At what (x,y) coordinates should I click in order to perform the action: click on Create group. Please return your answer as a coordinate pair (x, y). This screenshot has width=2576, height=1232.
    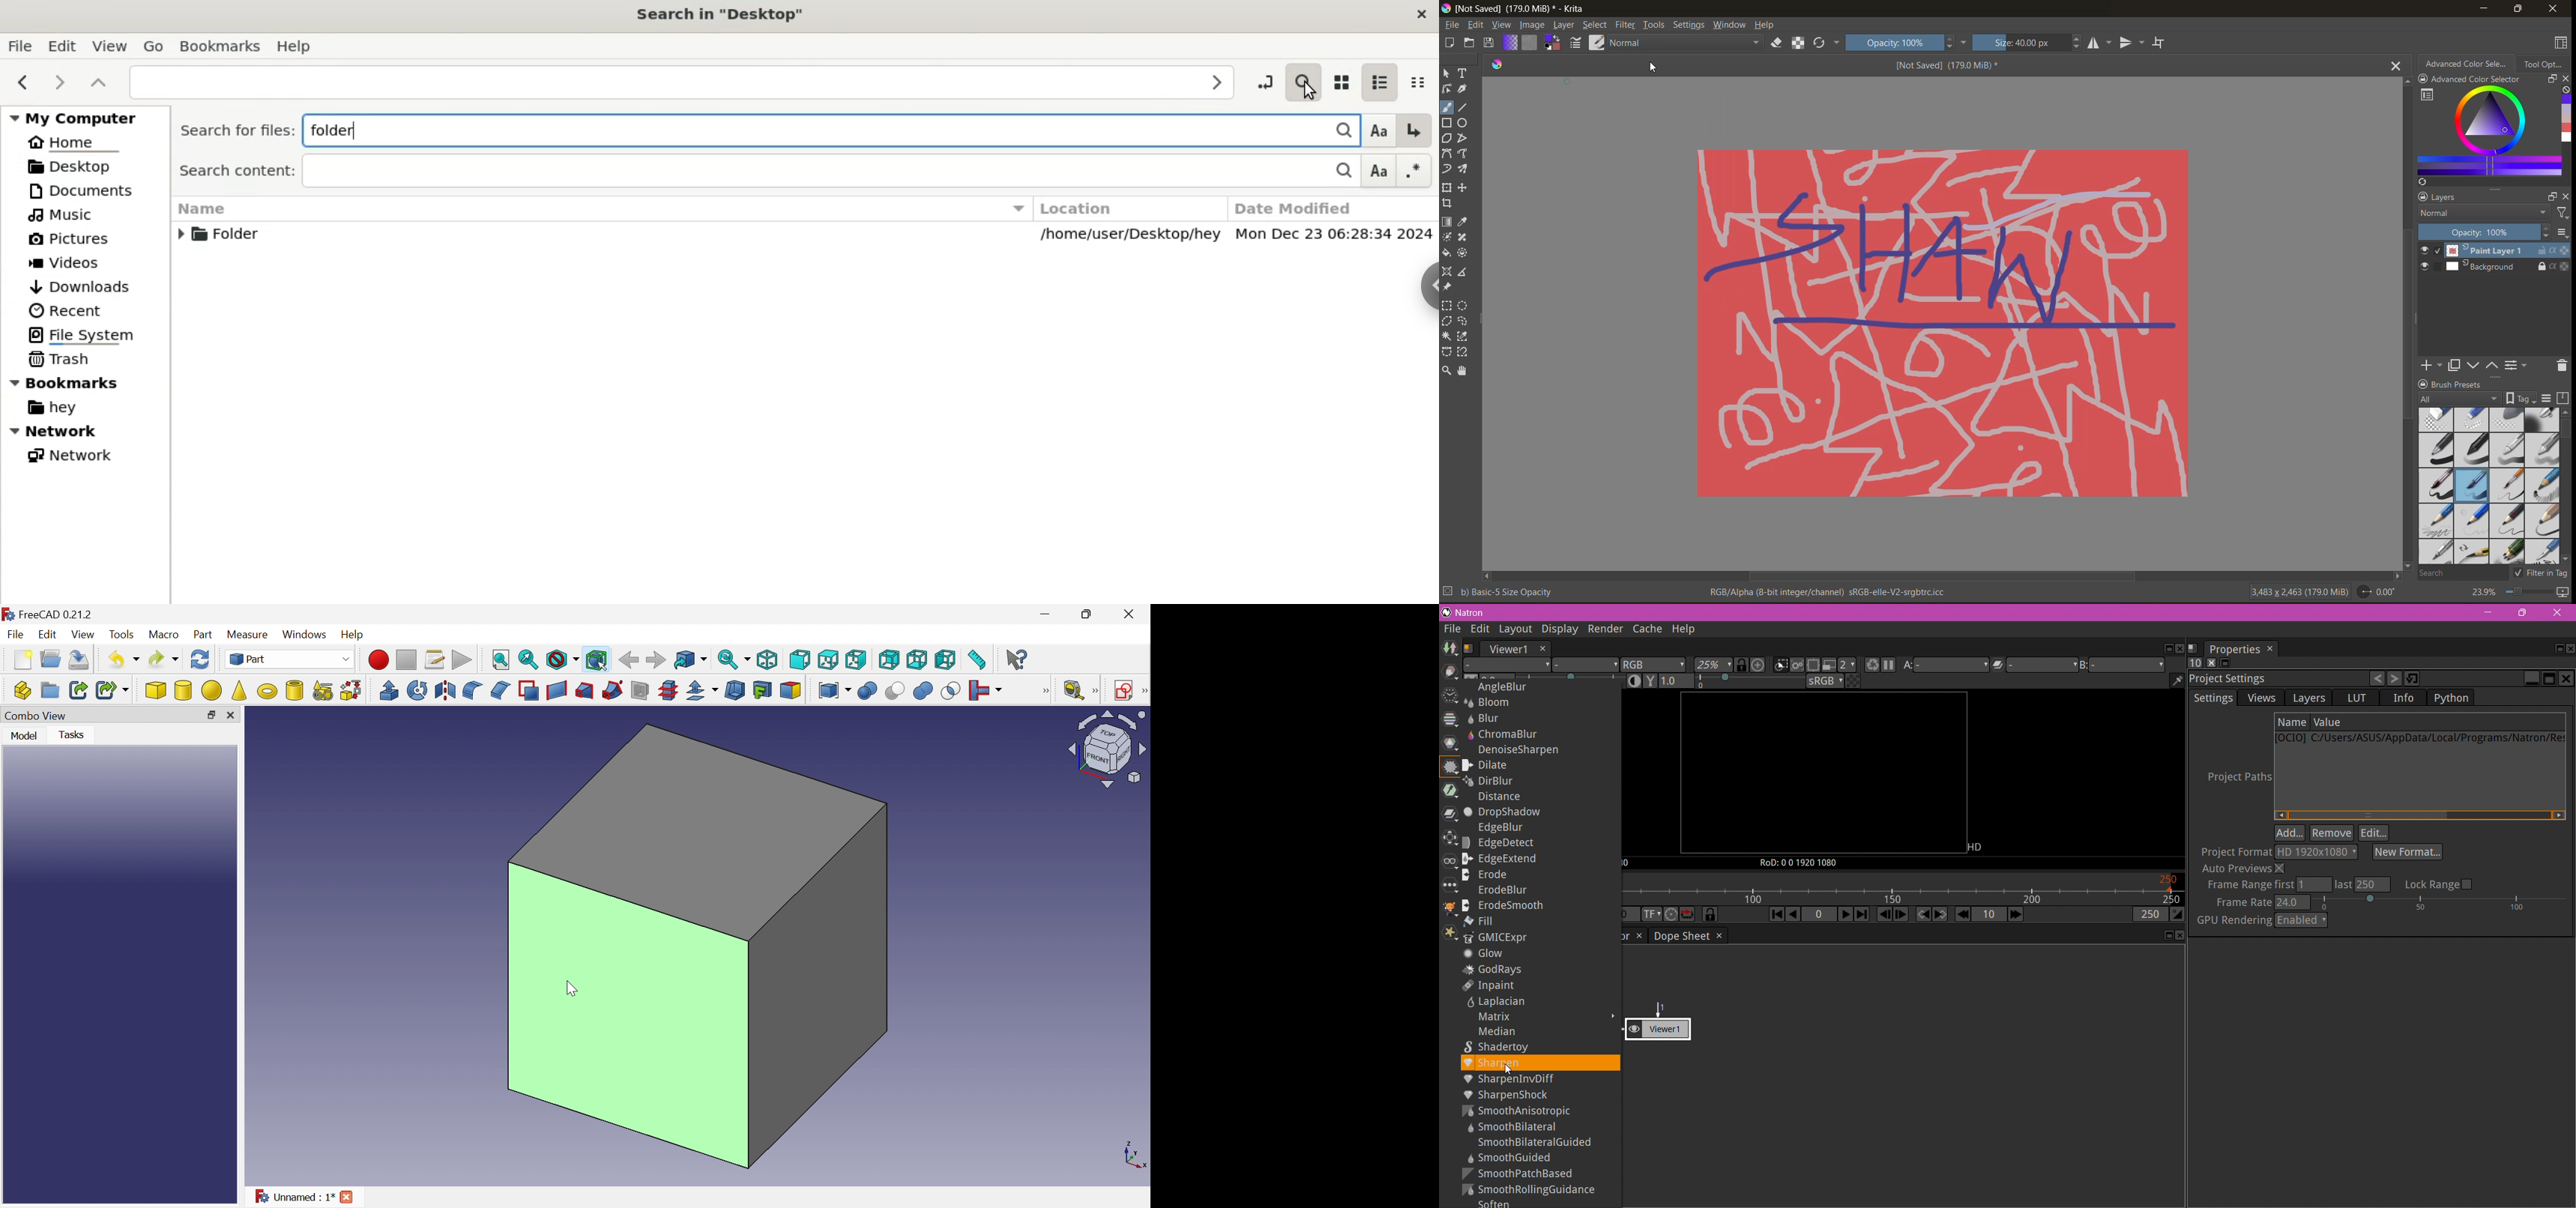
    Looking at the image, I should click on (50, 691).